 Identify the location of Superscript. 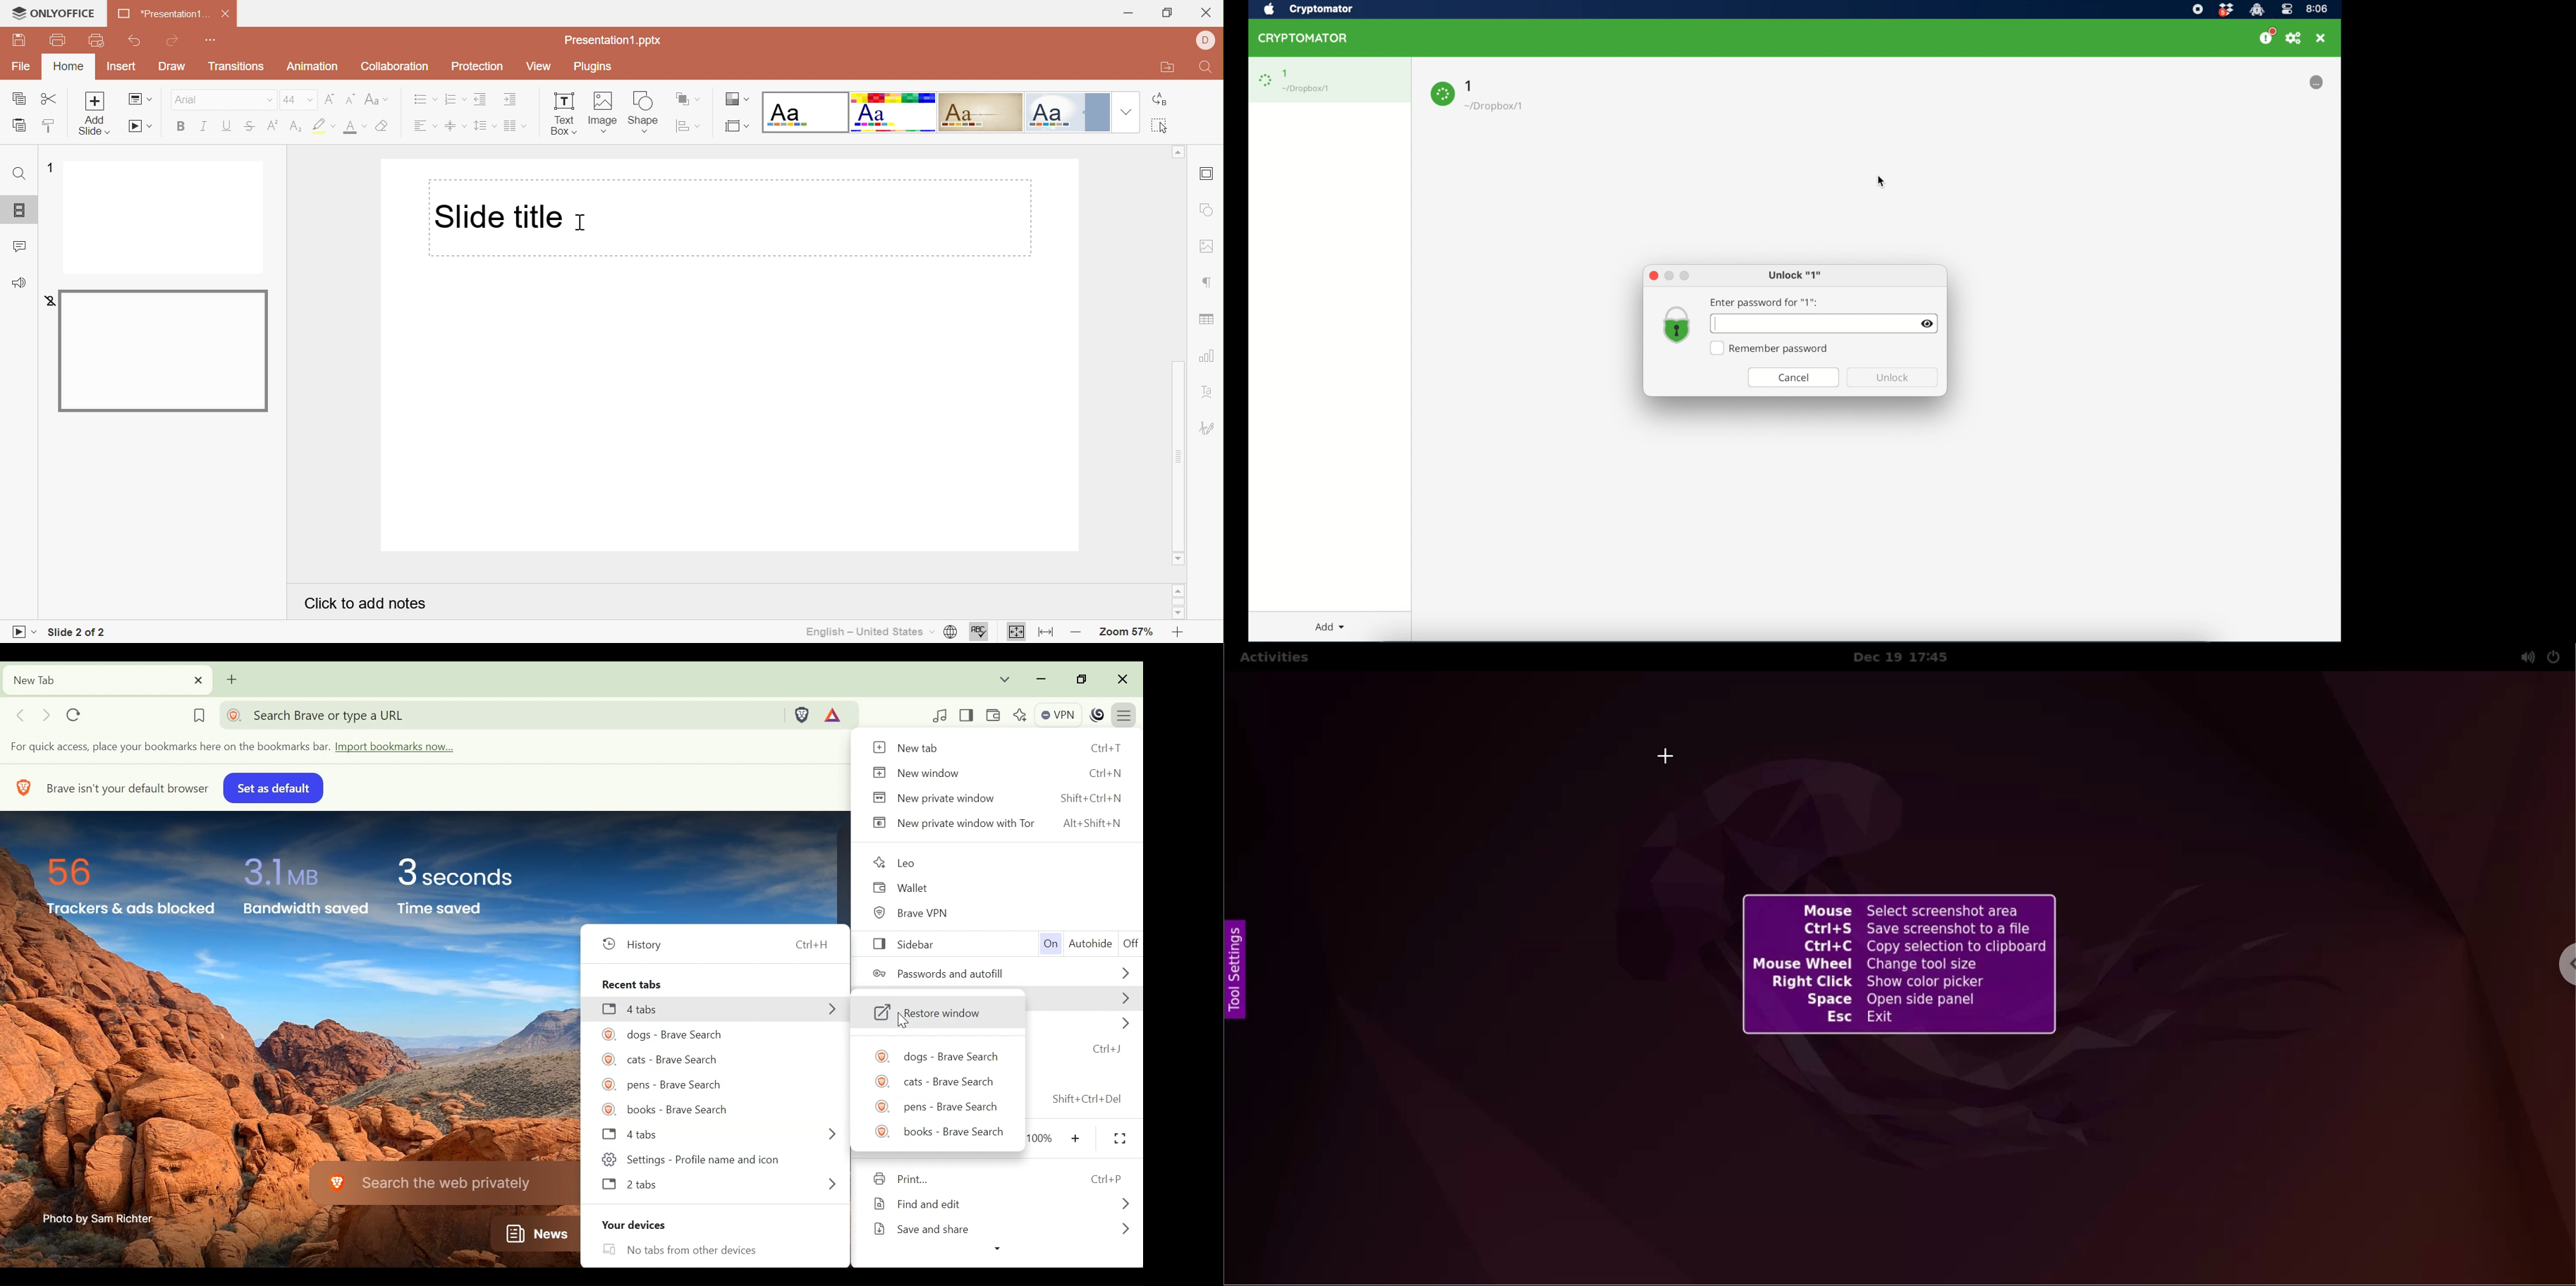
(272, 125).